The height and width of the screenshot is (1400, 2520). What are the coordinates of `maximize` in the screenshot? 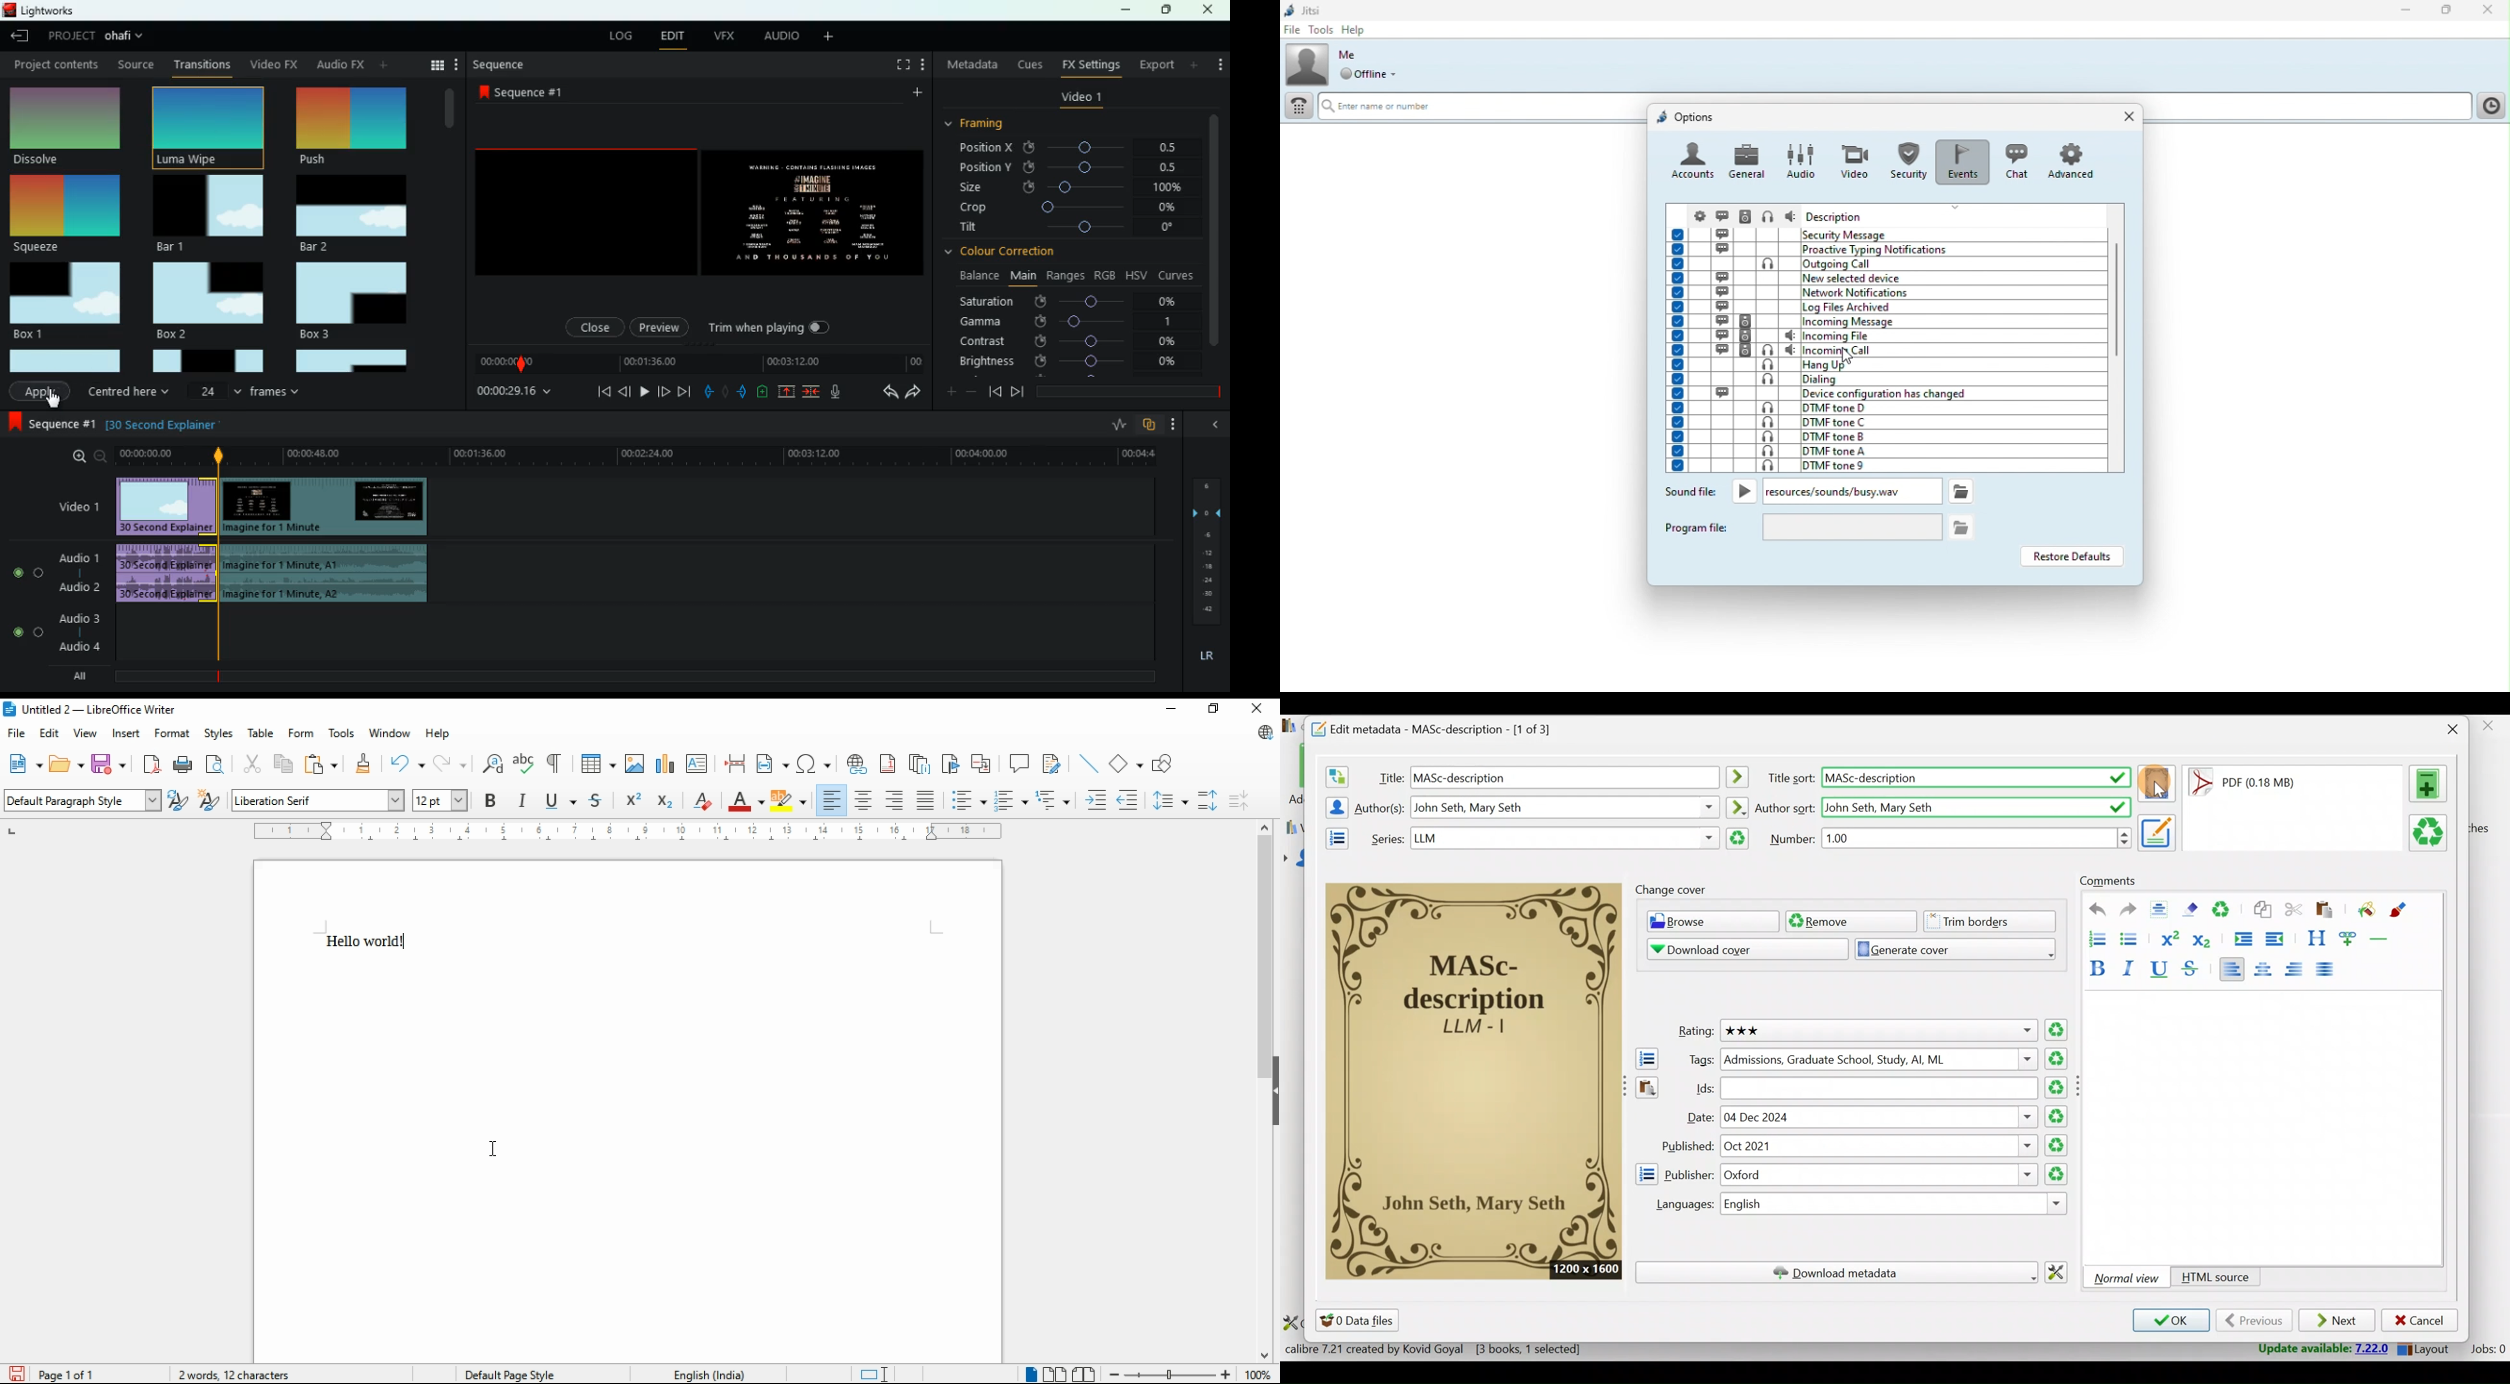 It's located at (1168, 10).